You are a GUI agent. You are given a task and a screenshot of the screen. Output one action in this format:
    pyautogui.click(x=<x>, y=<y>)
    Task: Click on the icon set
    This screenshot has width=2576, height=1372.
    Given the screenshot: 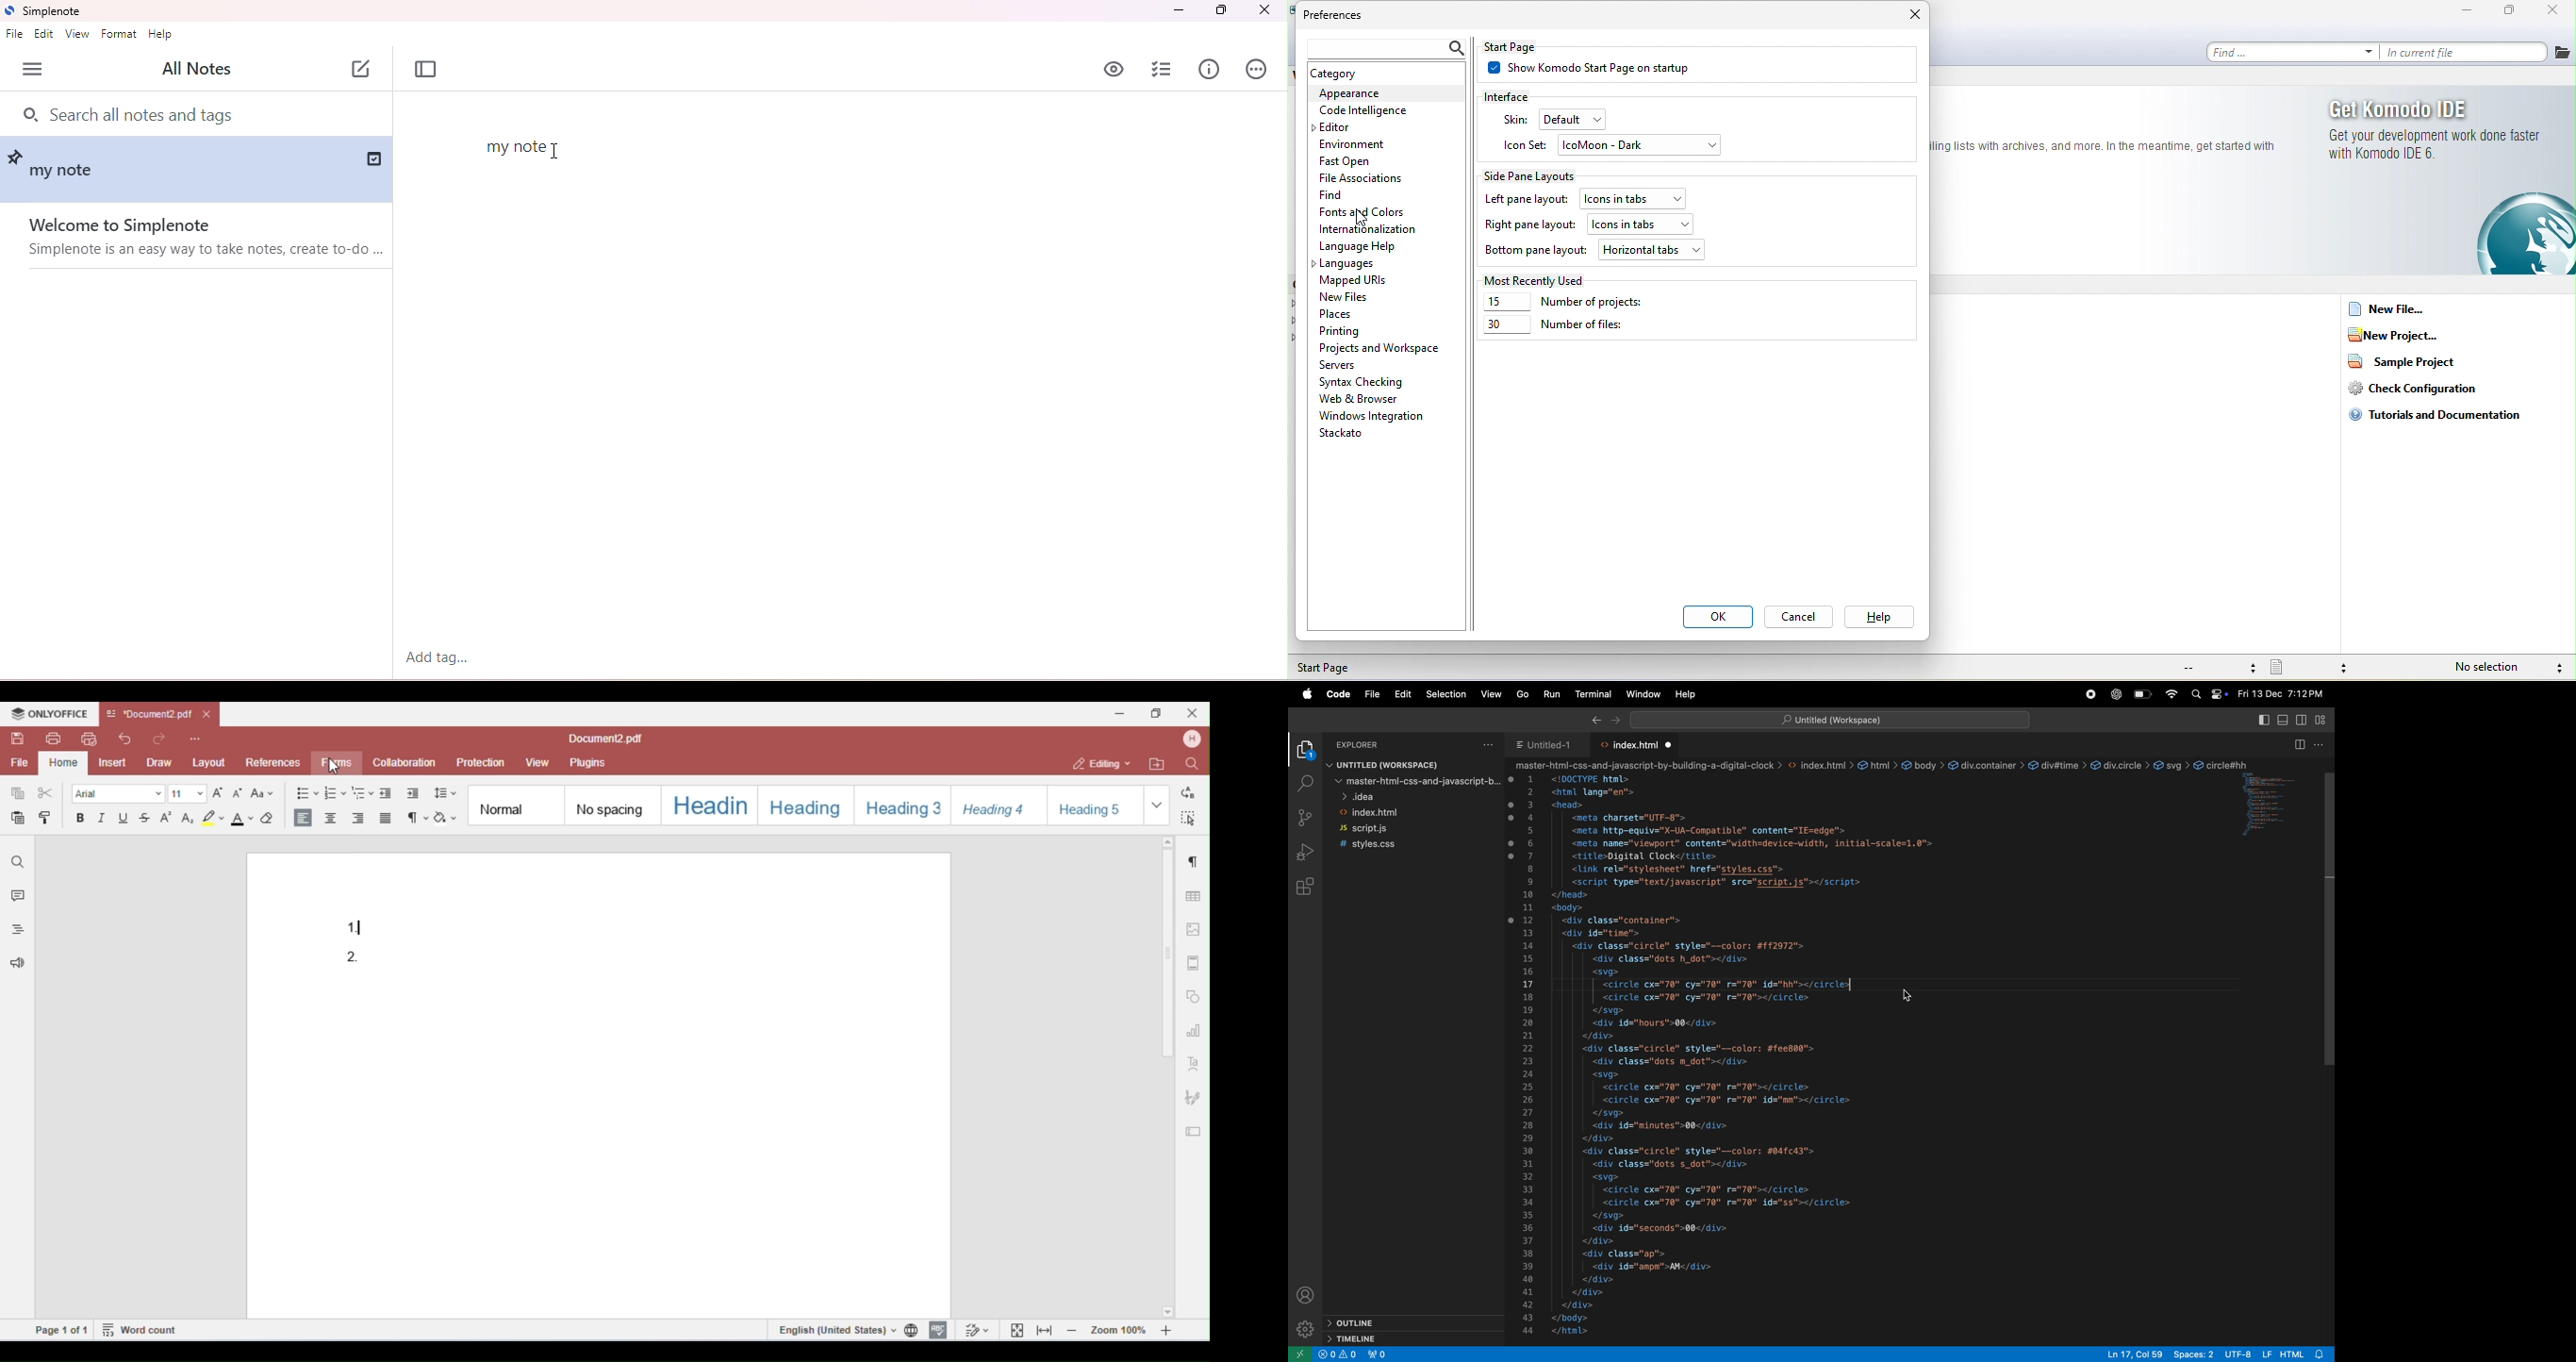 What is the action you would take?
    pyautogui.click(x=1525, y=145)
    